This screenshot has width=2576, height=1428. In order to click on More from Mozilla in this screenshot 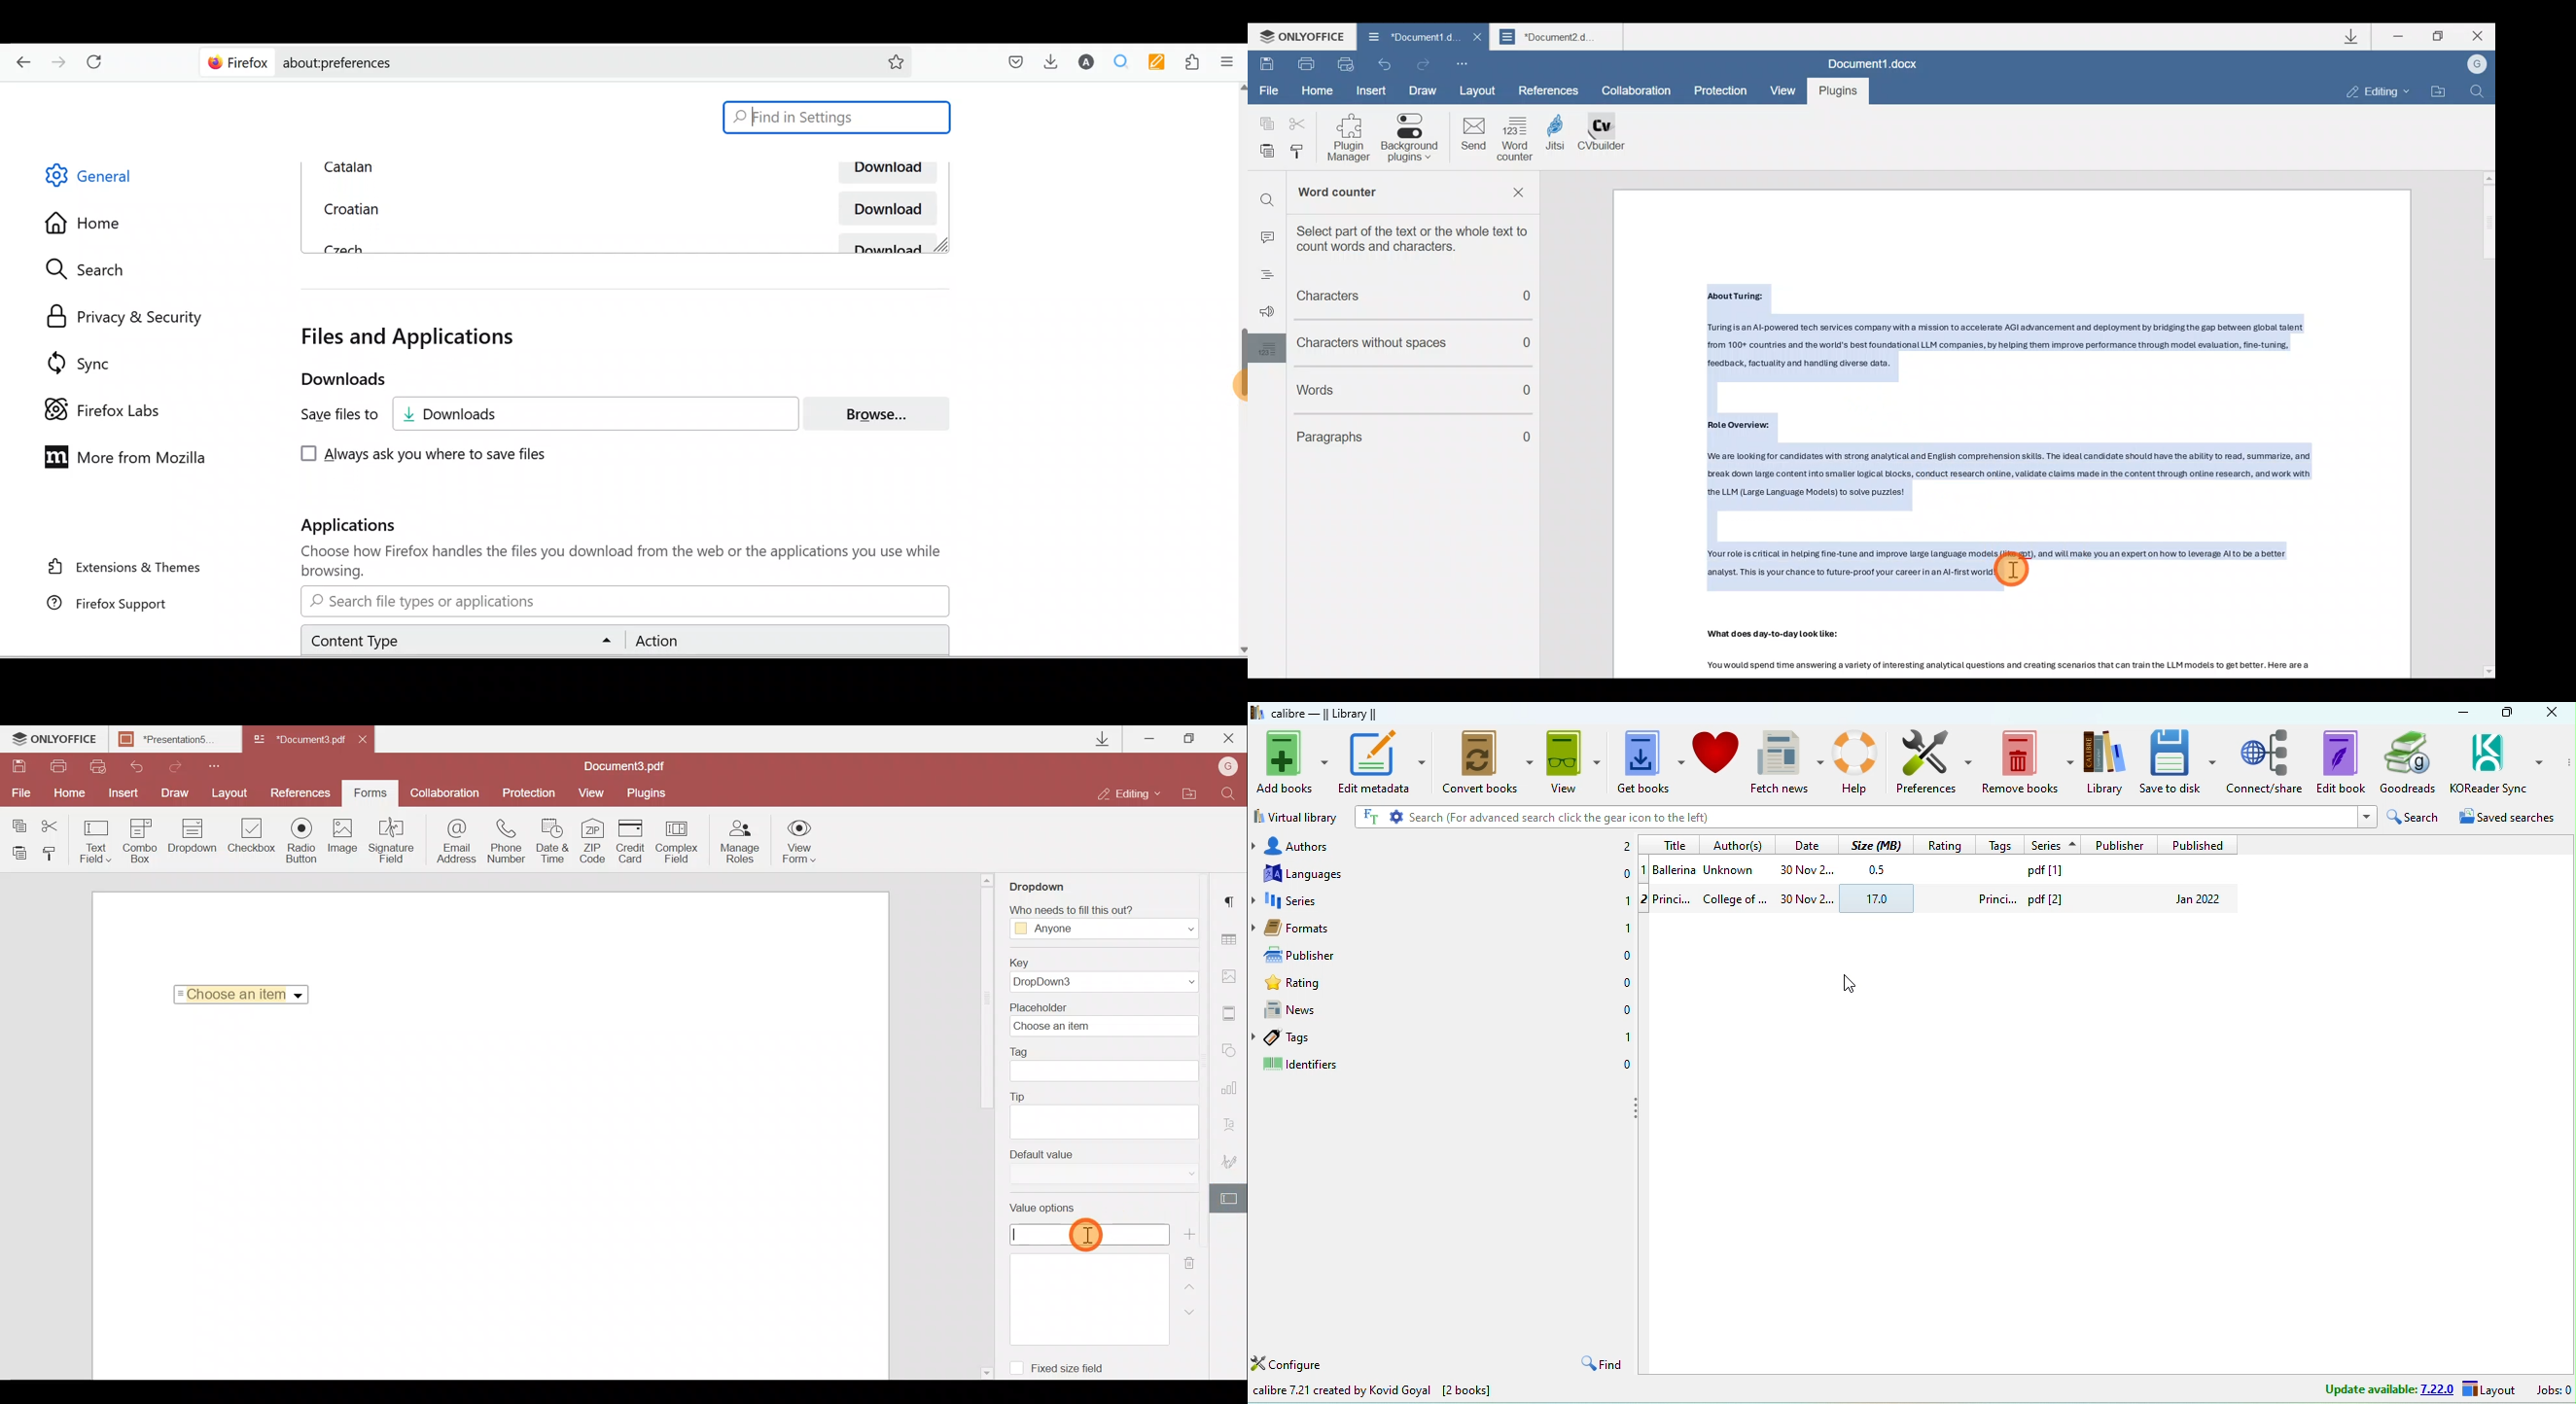, I will do `click(127, 459)`.